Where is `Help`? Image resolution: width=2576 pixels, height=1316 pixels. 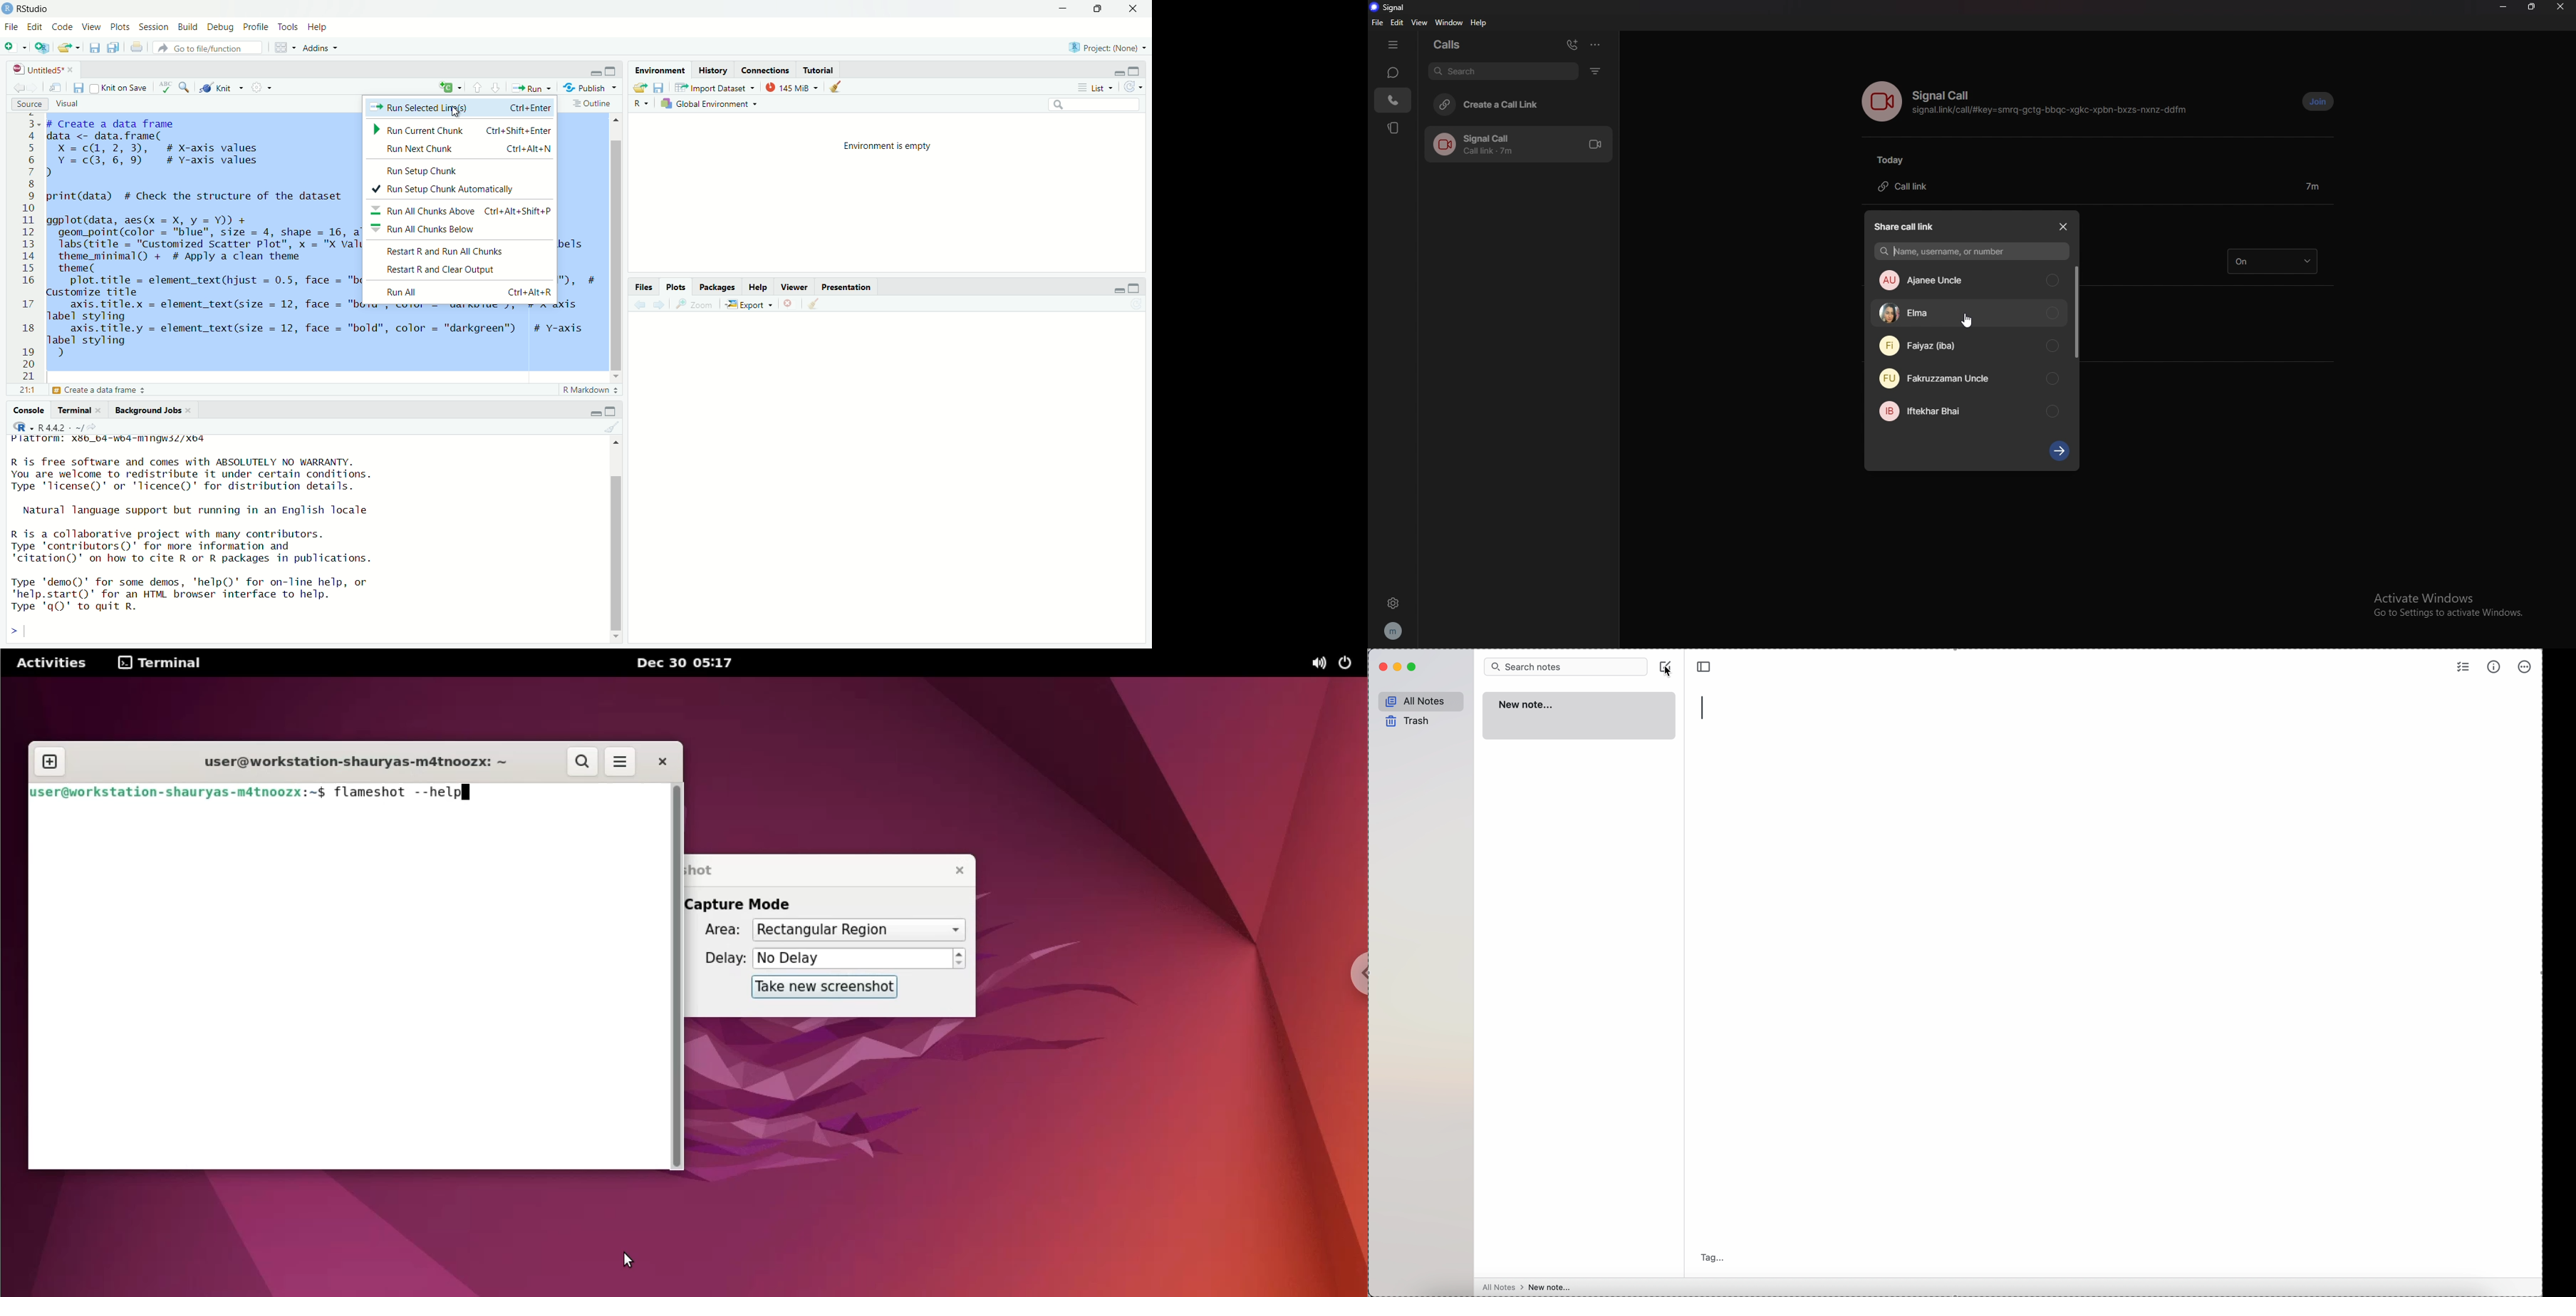
Help is located at coordinates (317, 26).